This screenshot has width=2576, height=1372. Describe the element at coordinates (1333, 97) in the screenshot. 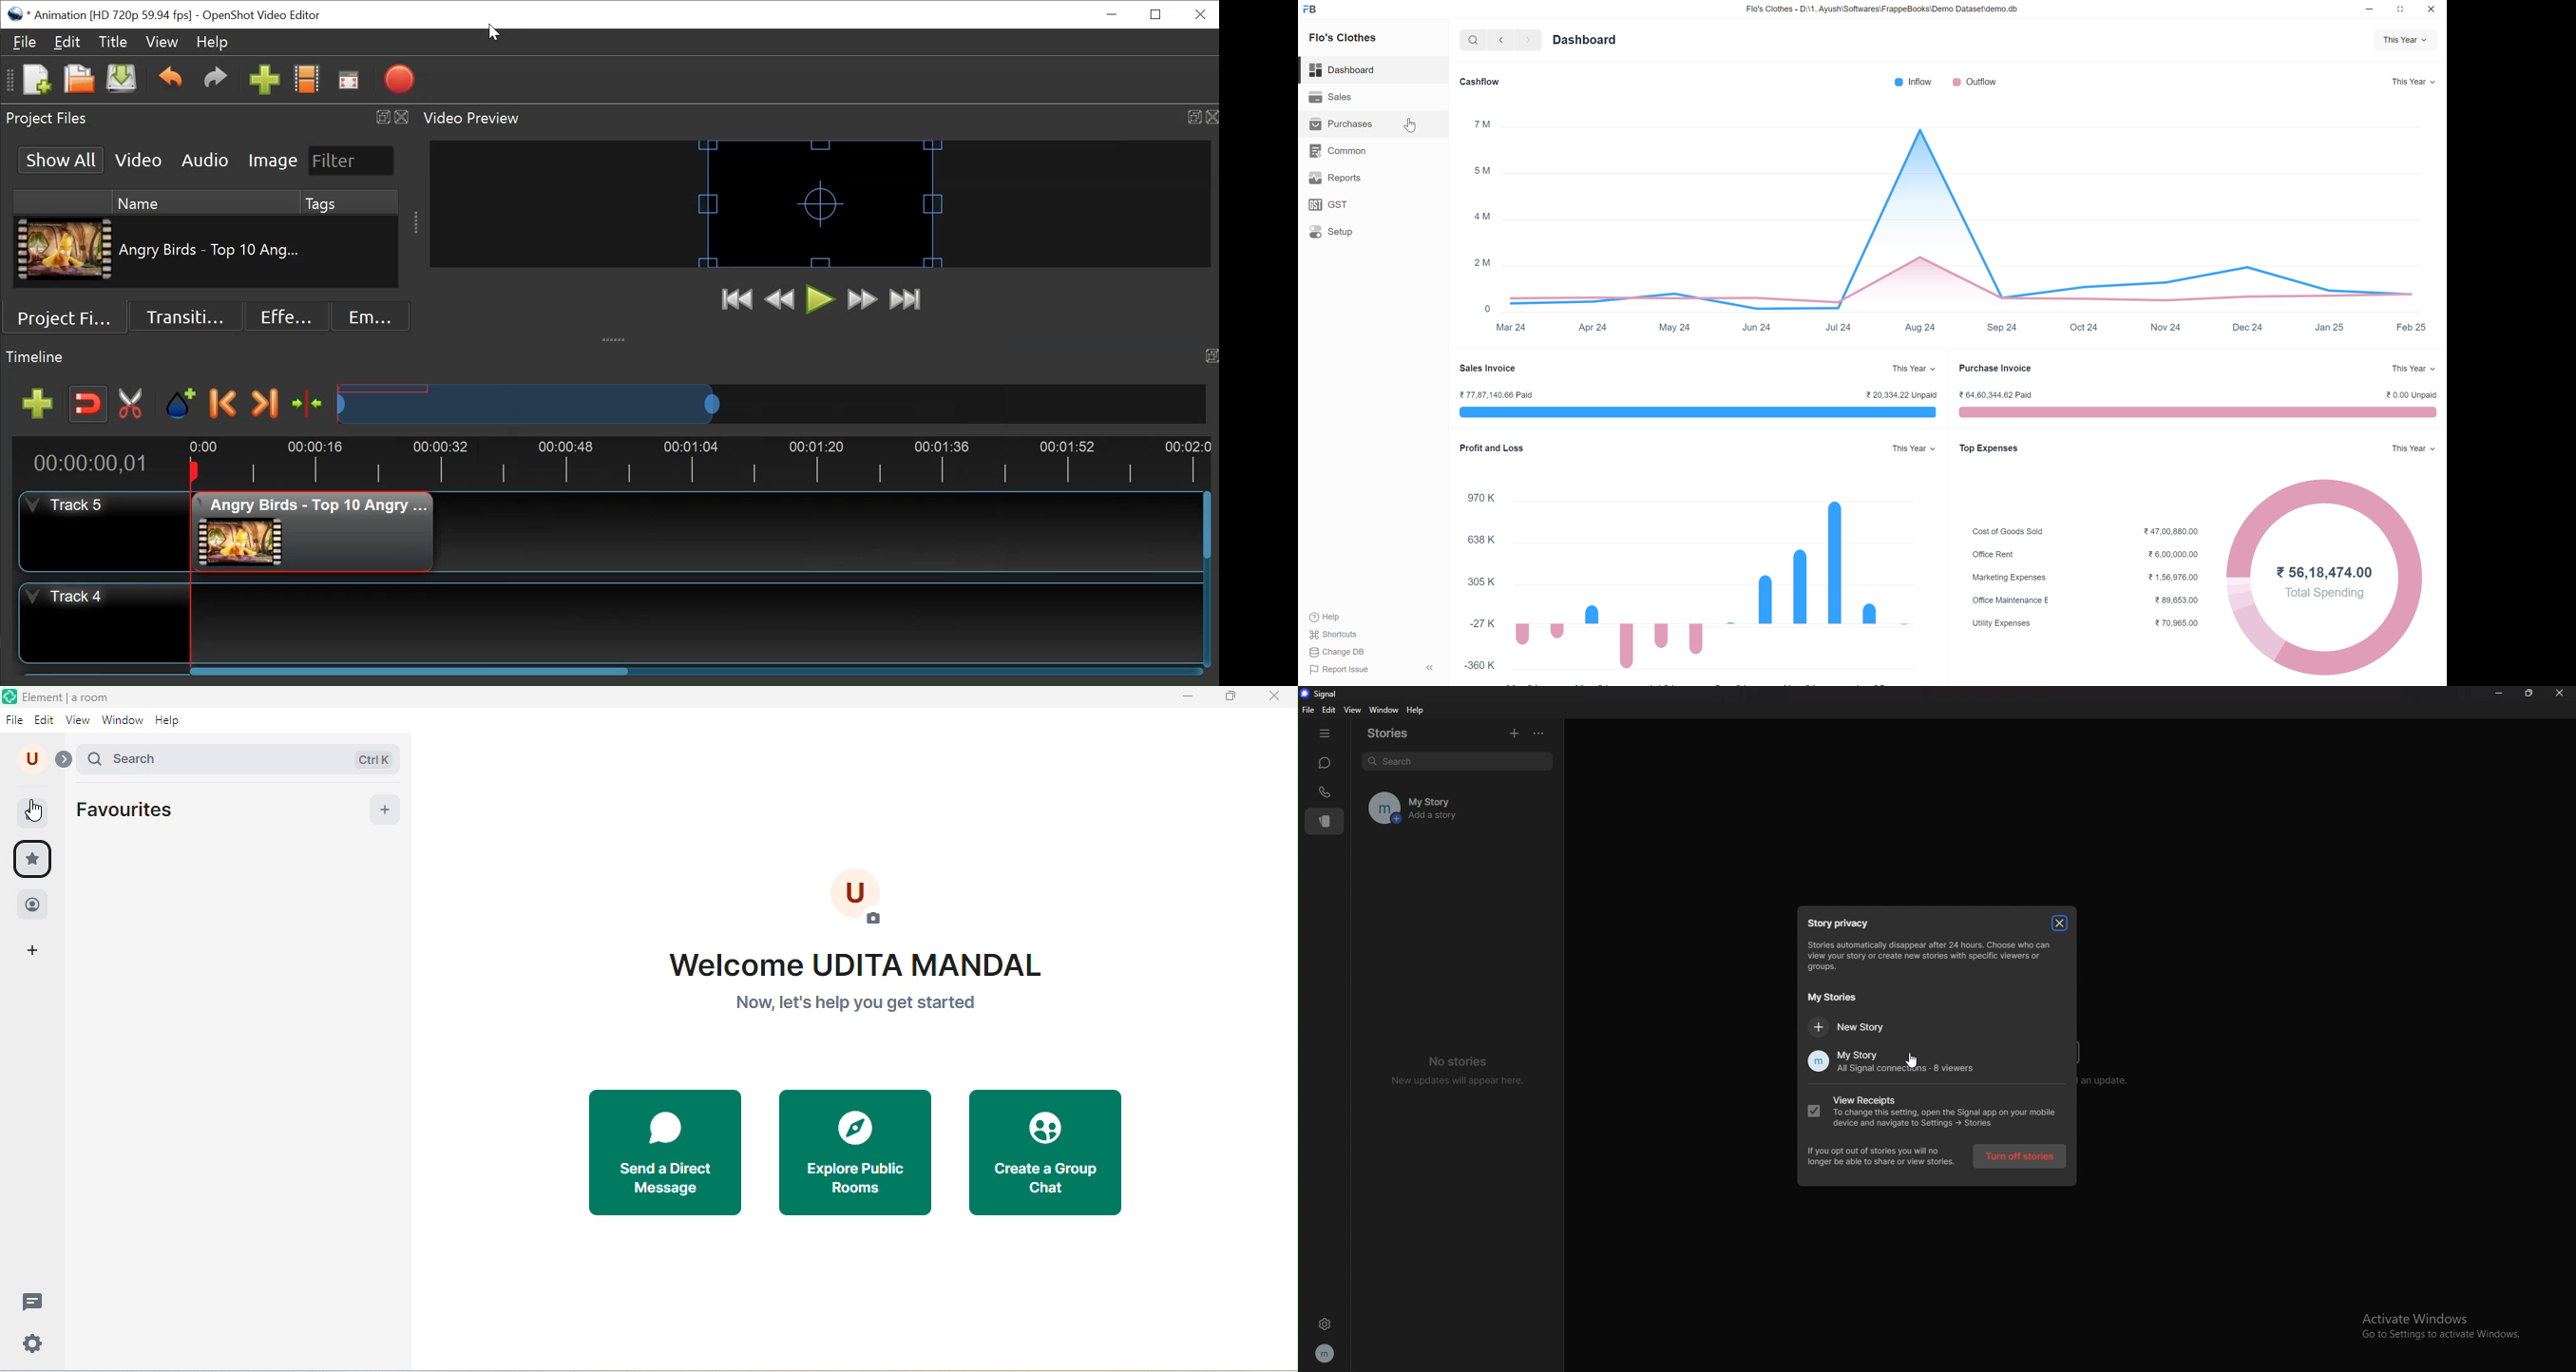

I see `Sales` at that location.